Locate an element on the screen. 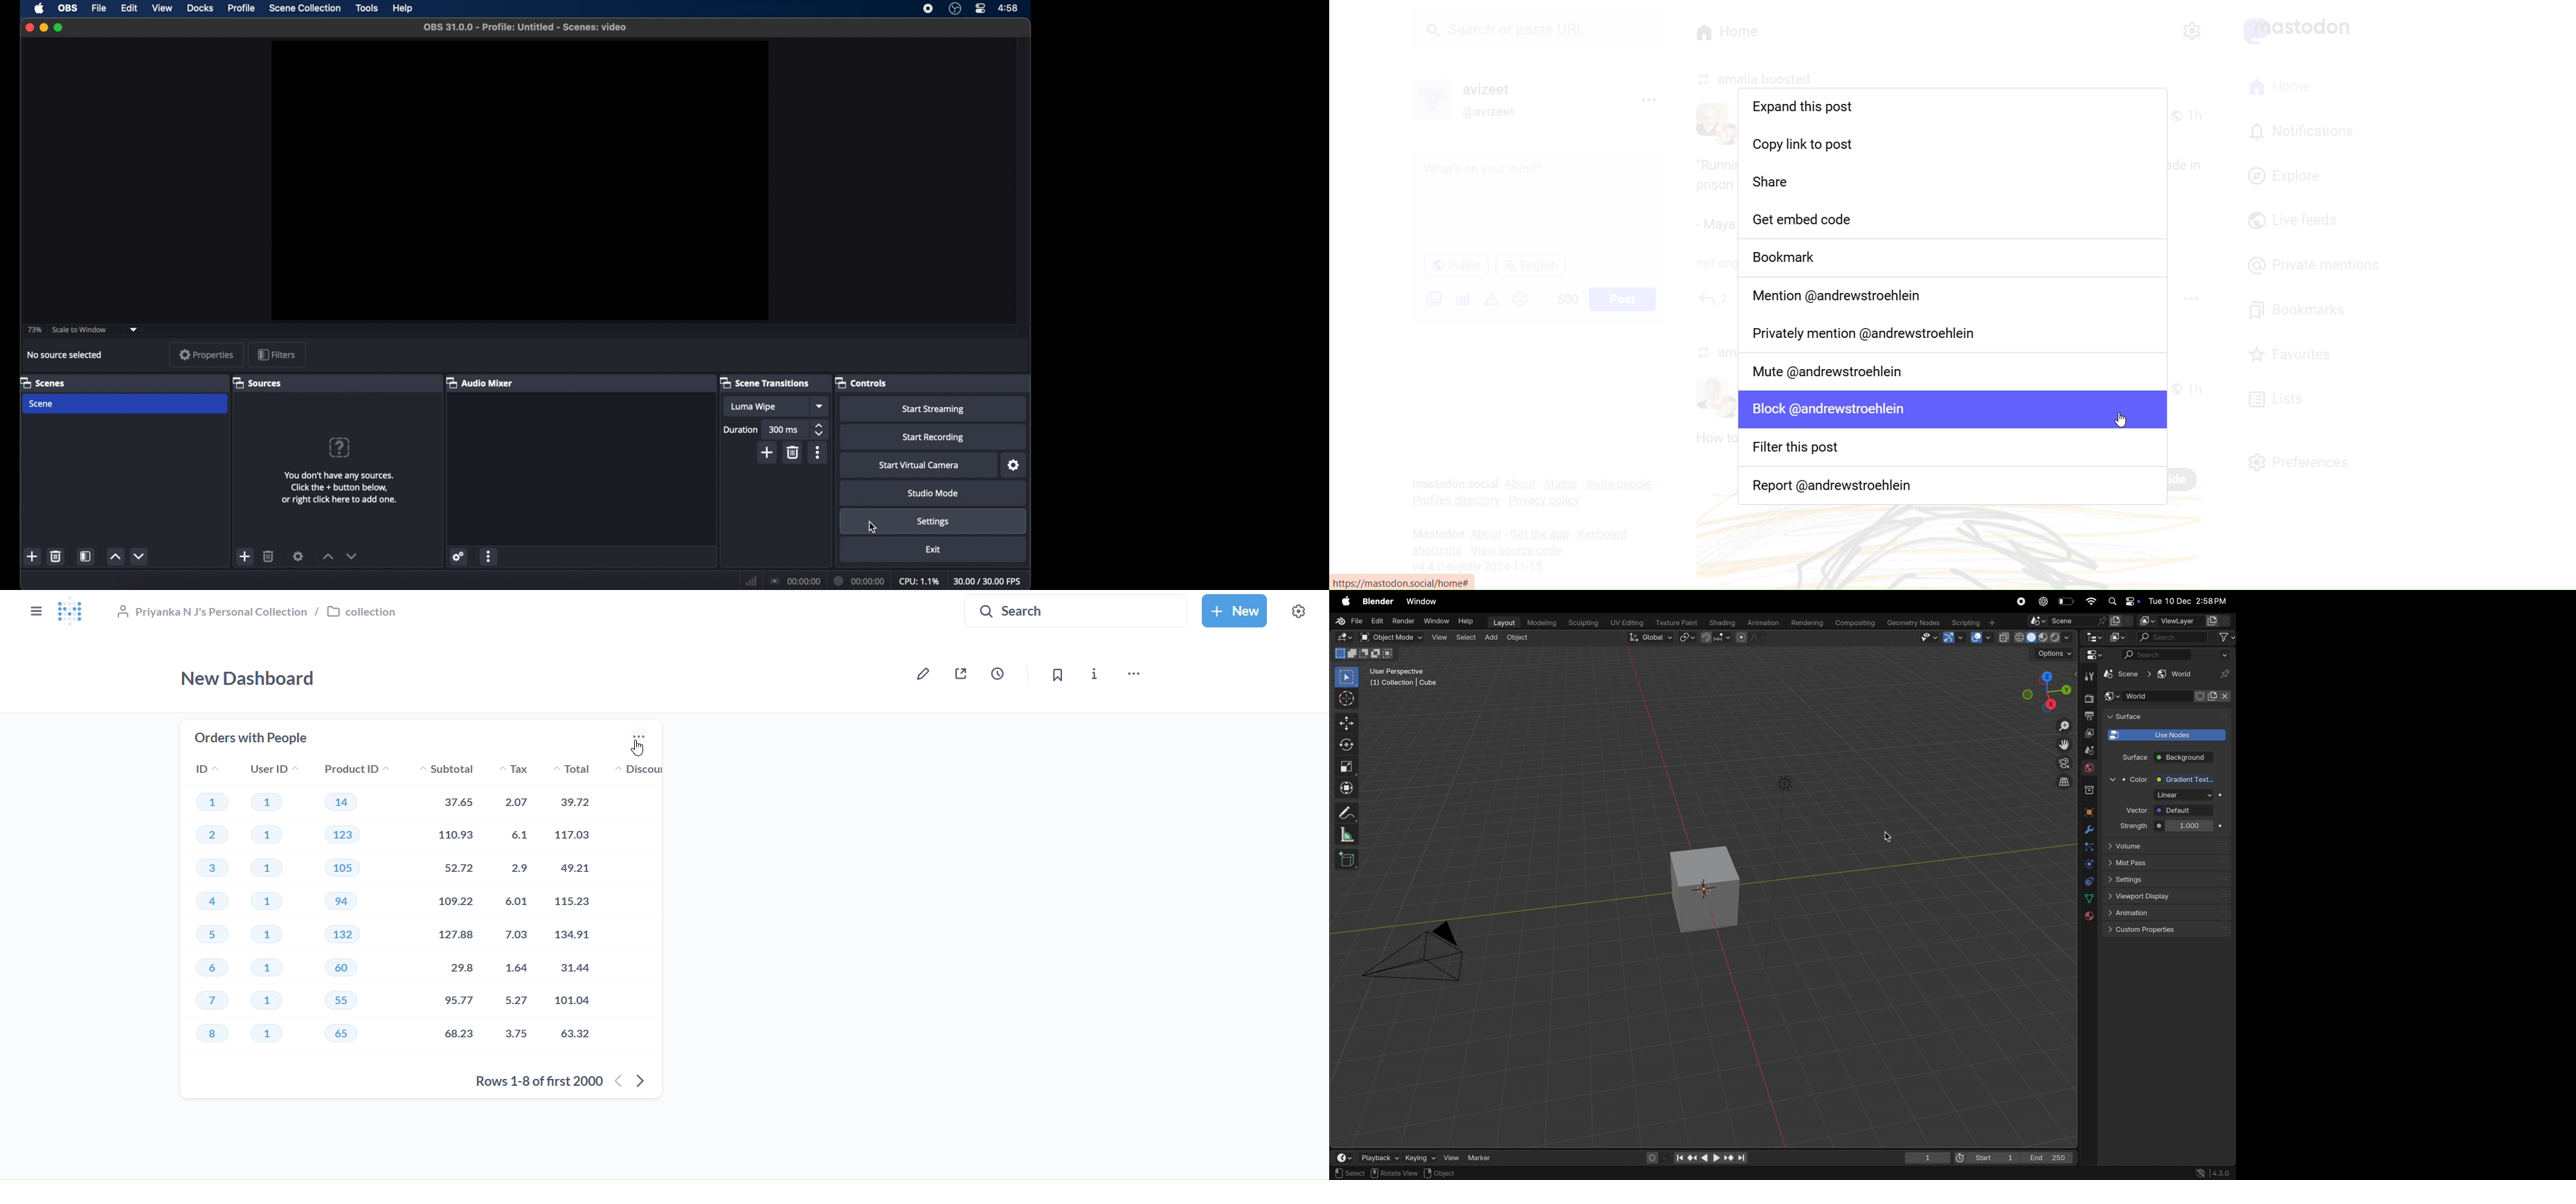 This screenshot has width=2576, height=1204. World is located at coordinates (2089, 769).